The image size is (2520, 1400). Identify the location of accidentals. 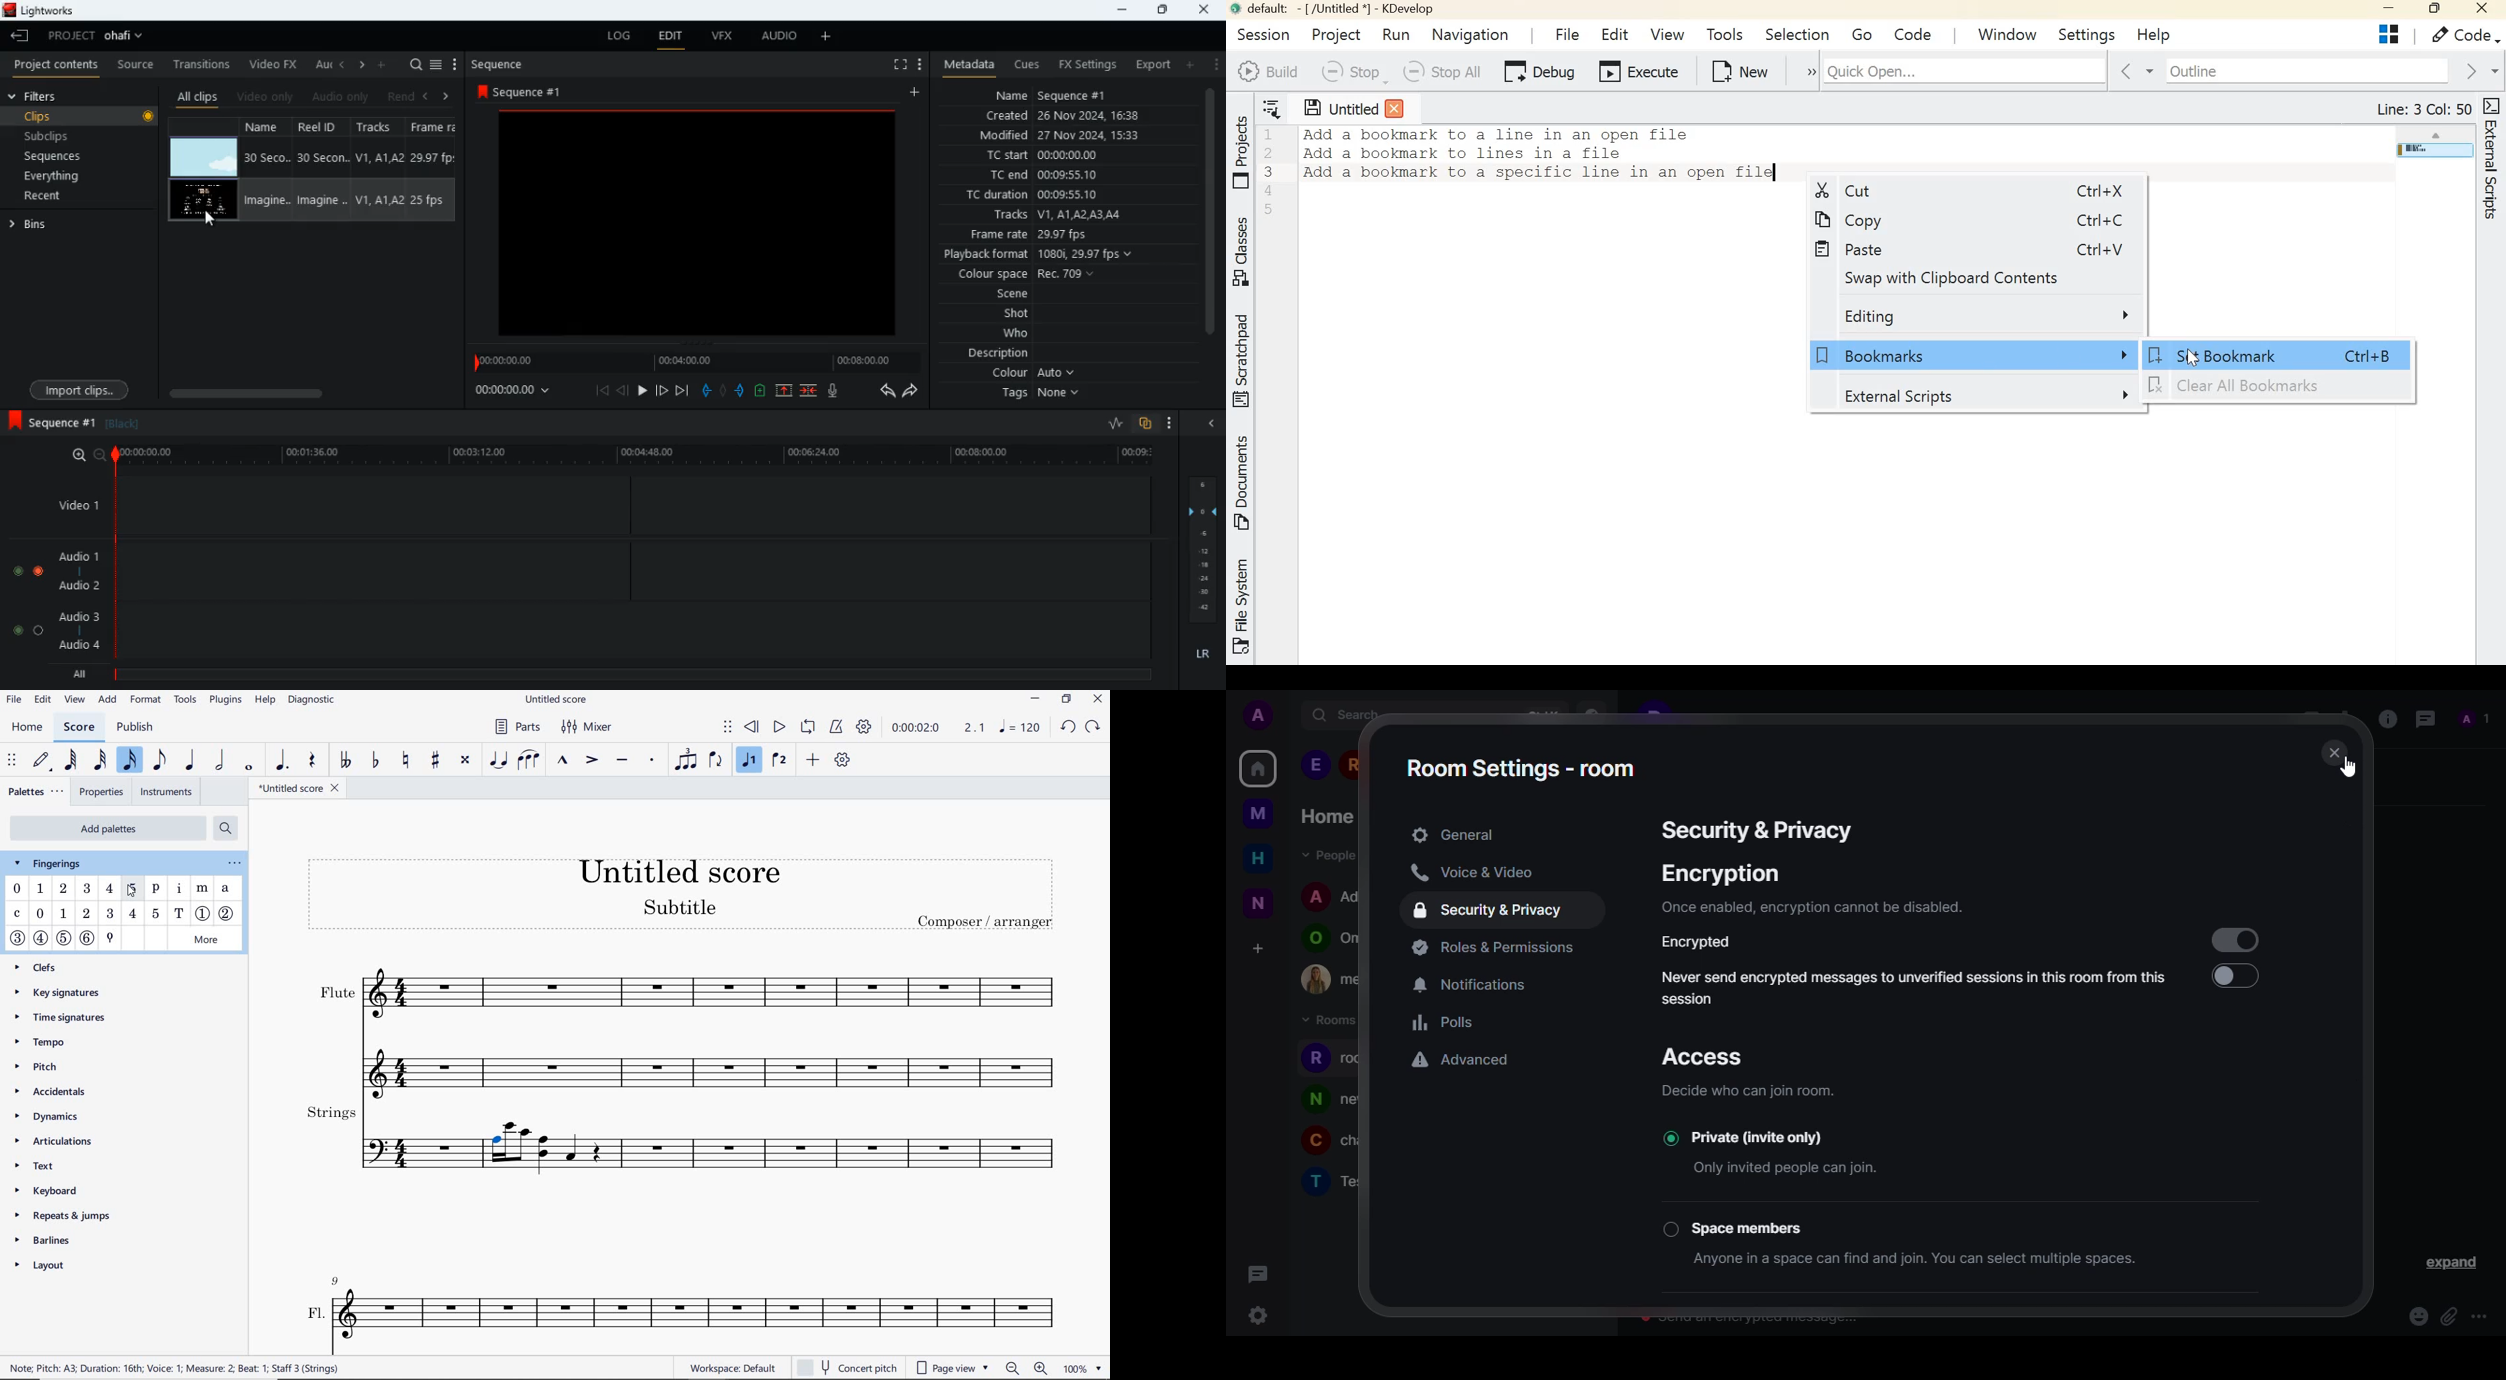
(55, 1091).